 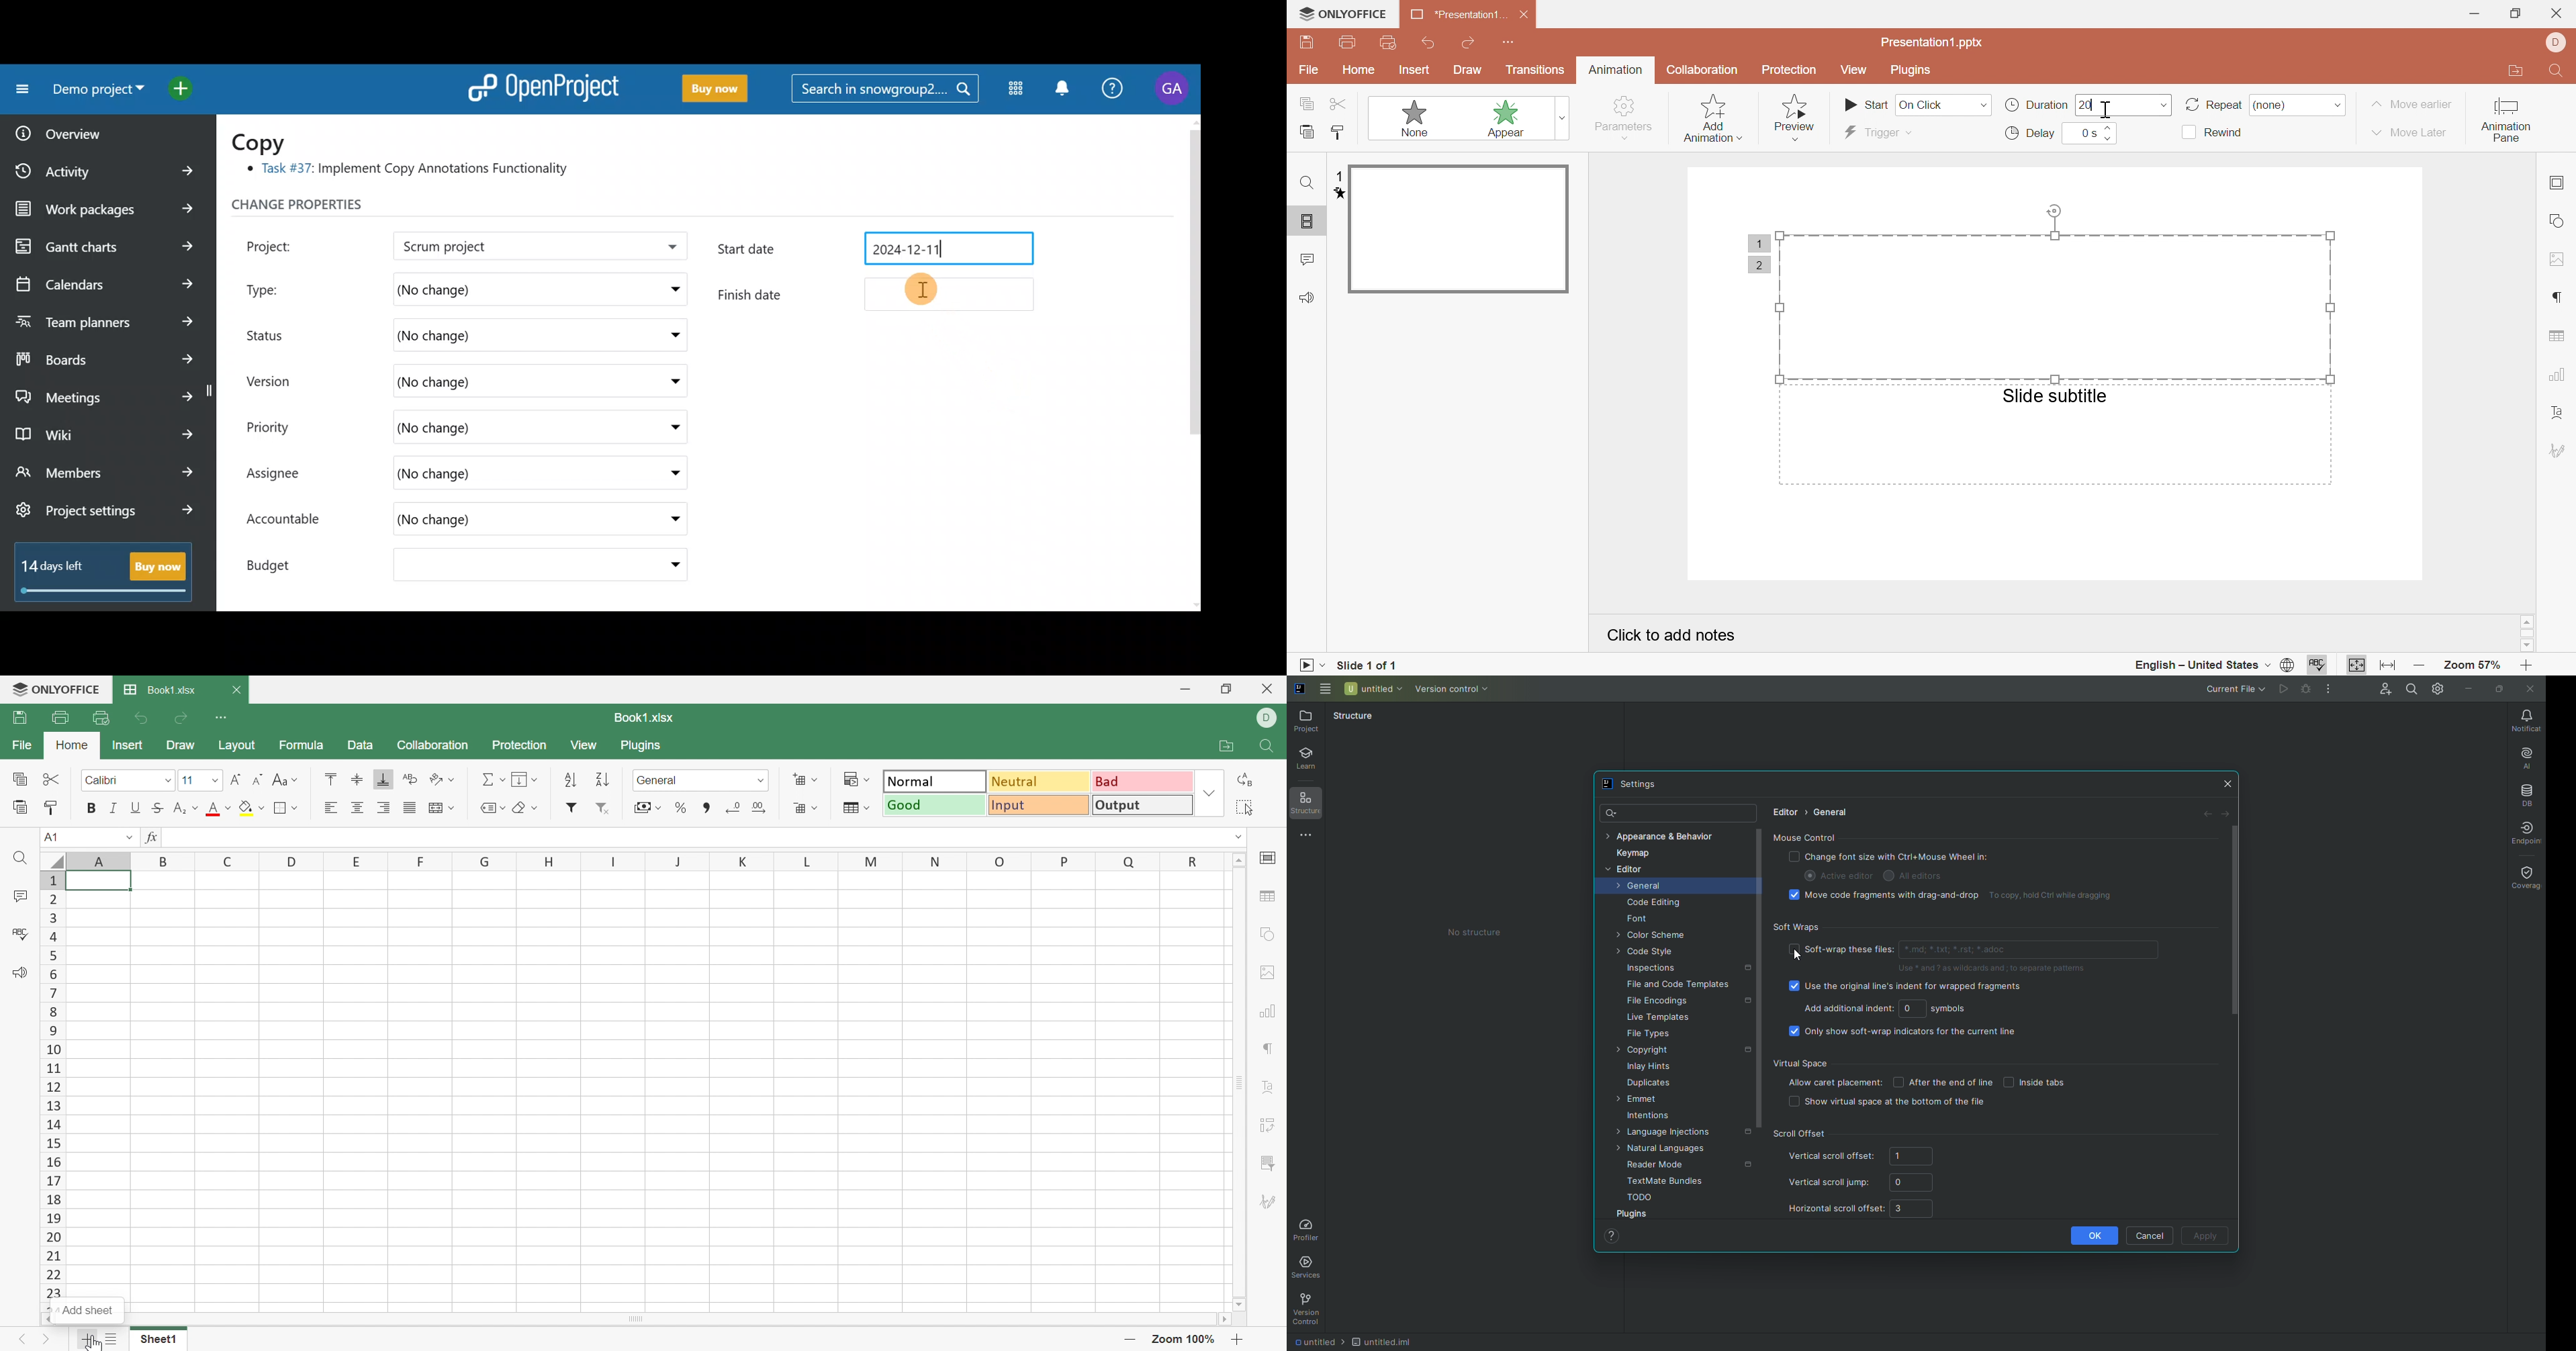 What do you see at coordinates (54, 1183) in the screenshot?
I see `17` at bounding box center [54, 1183].